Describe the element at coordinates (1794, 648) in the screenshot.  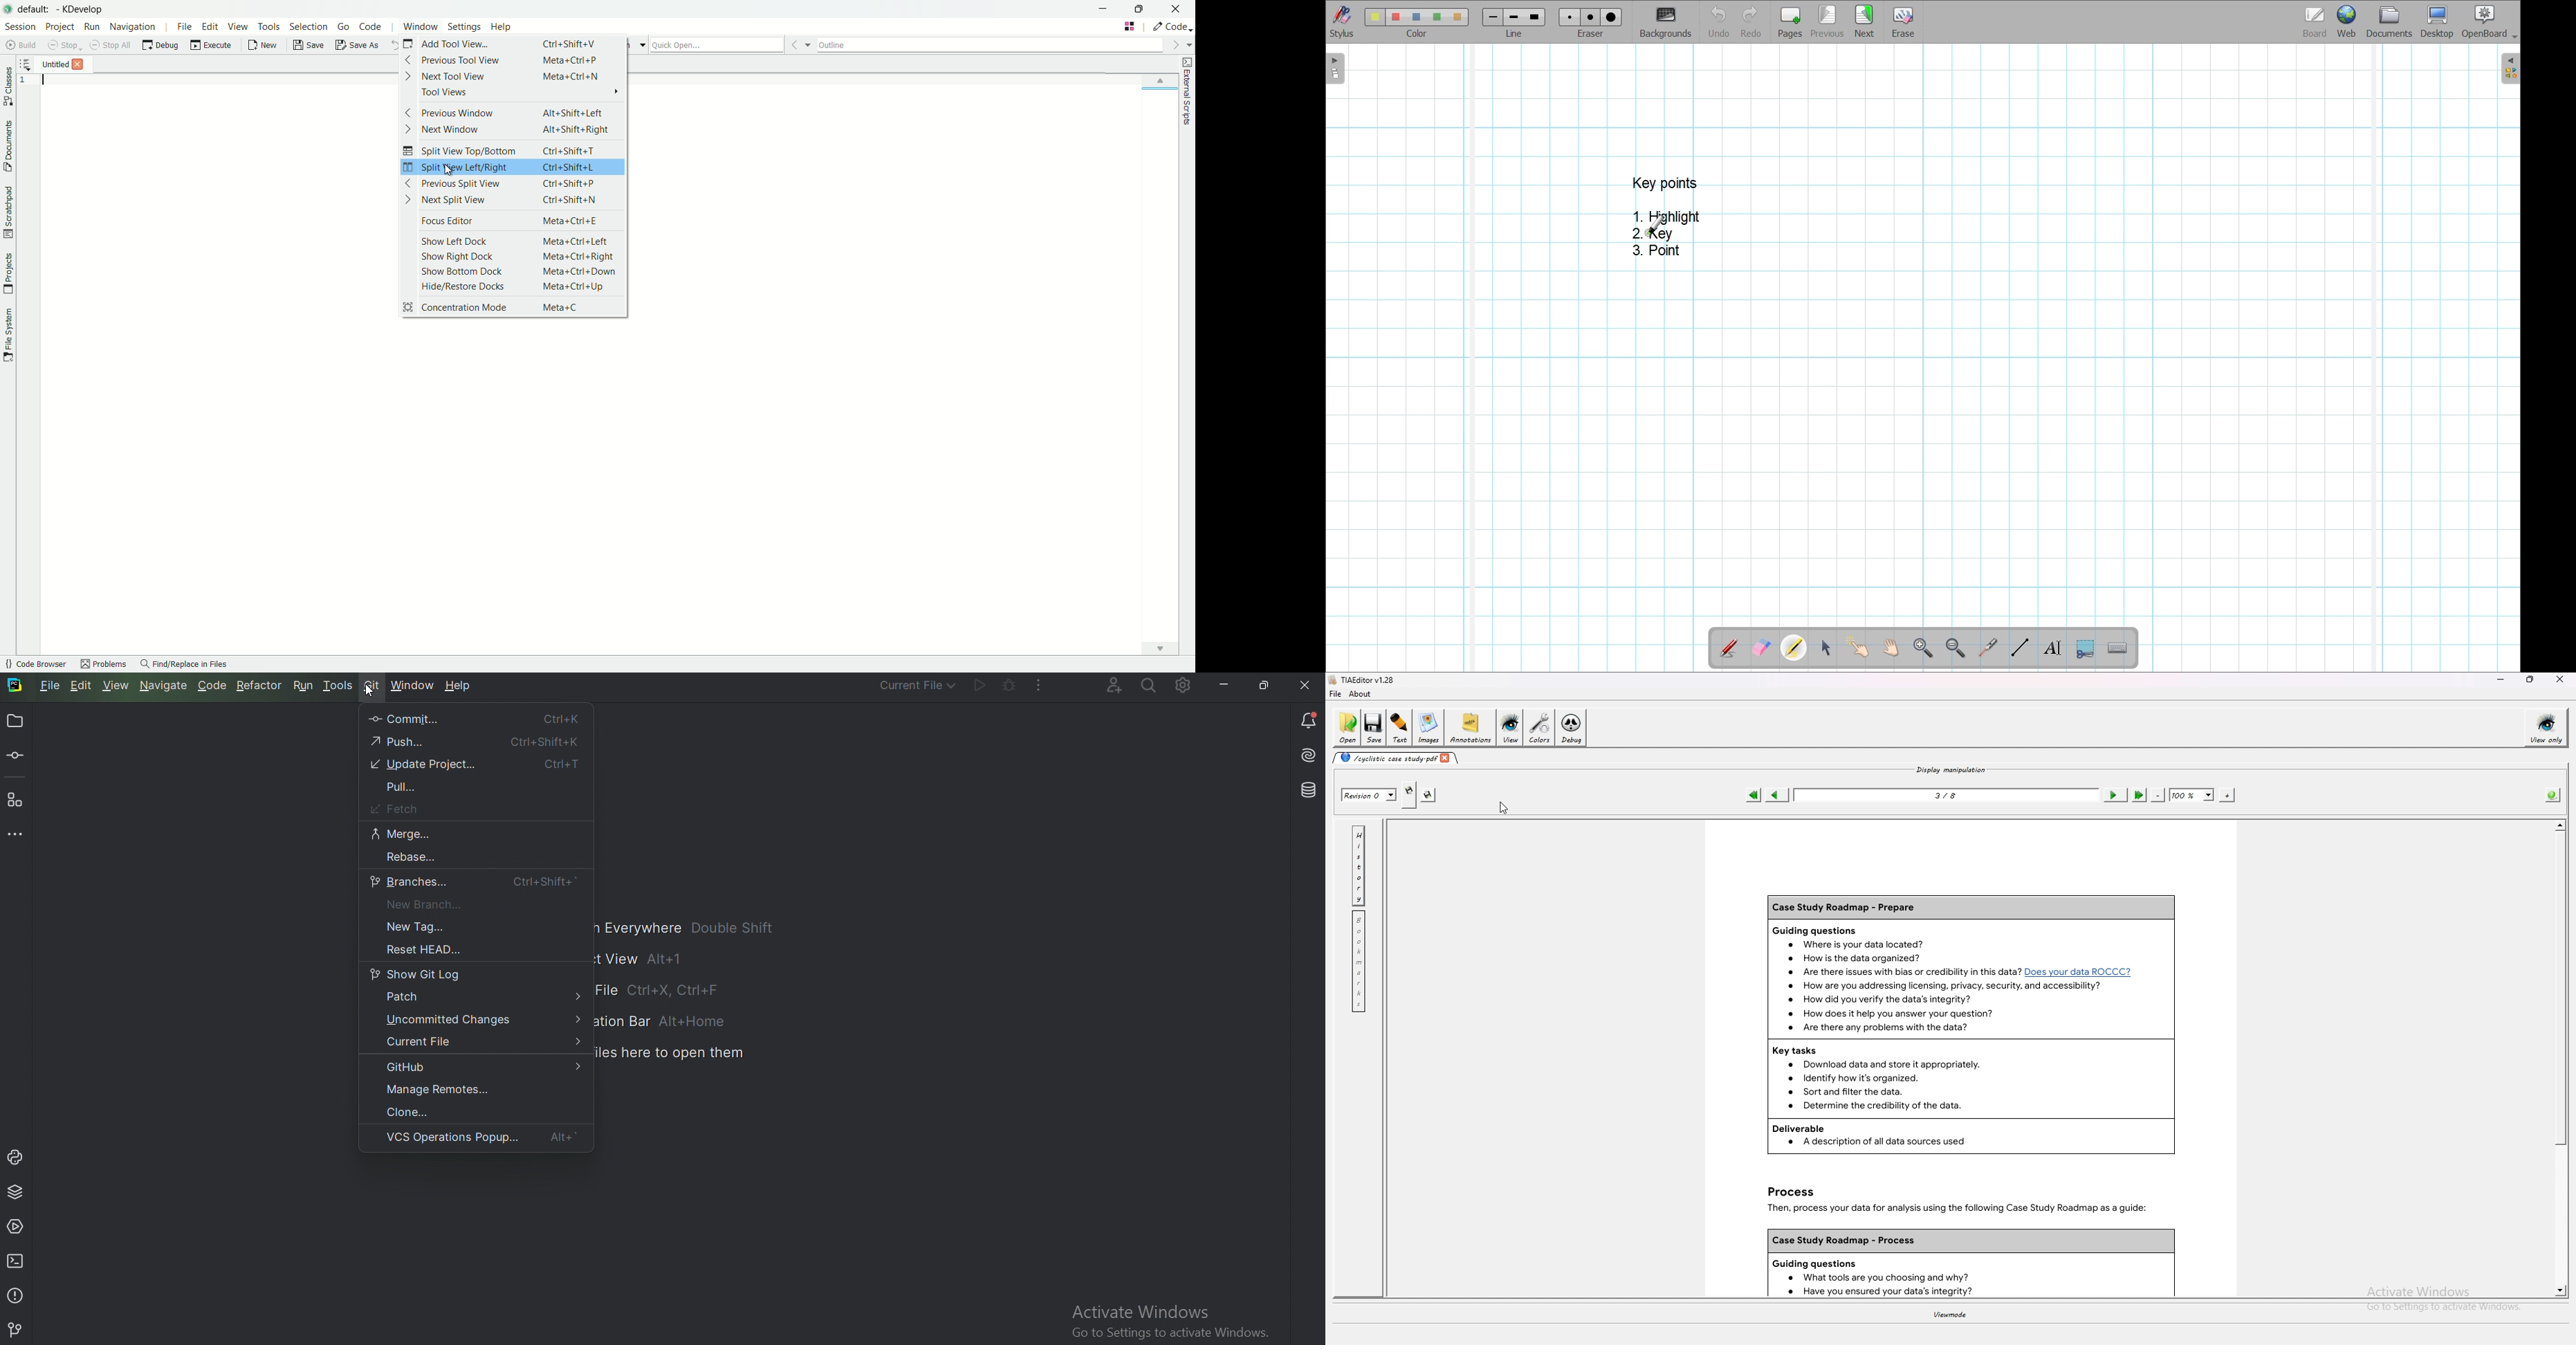
I see `Highlighter` at that location.